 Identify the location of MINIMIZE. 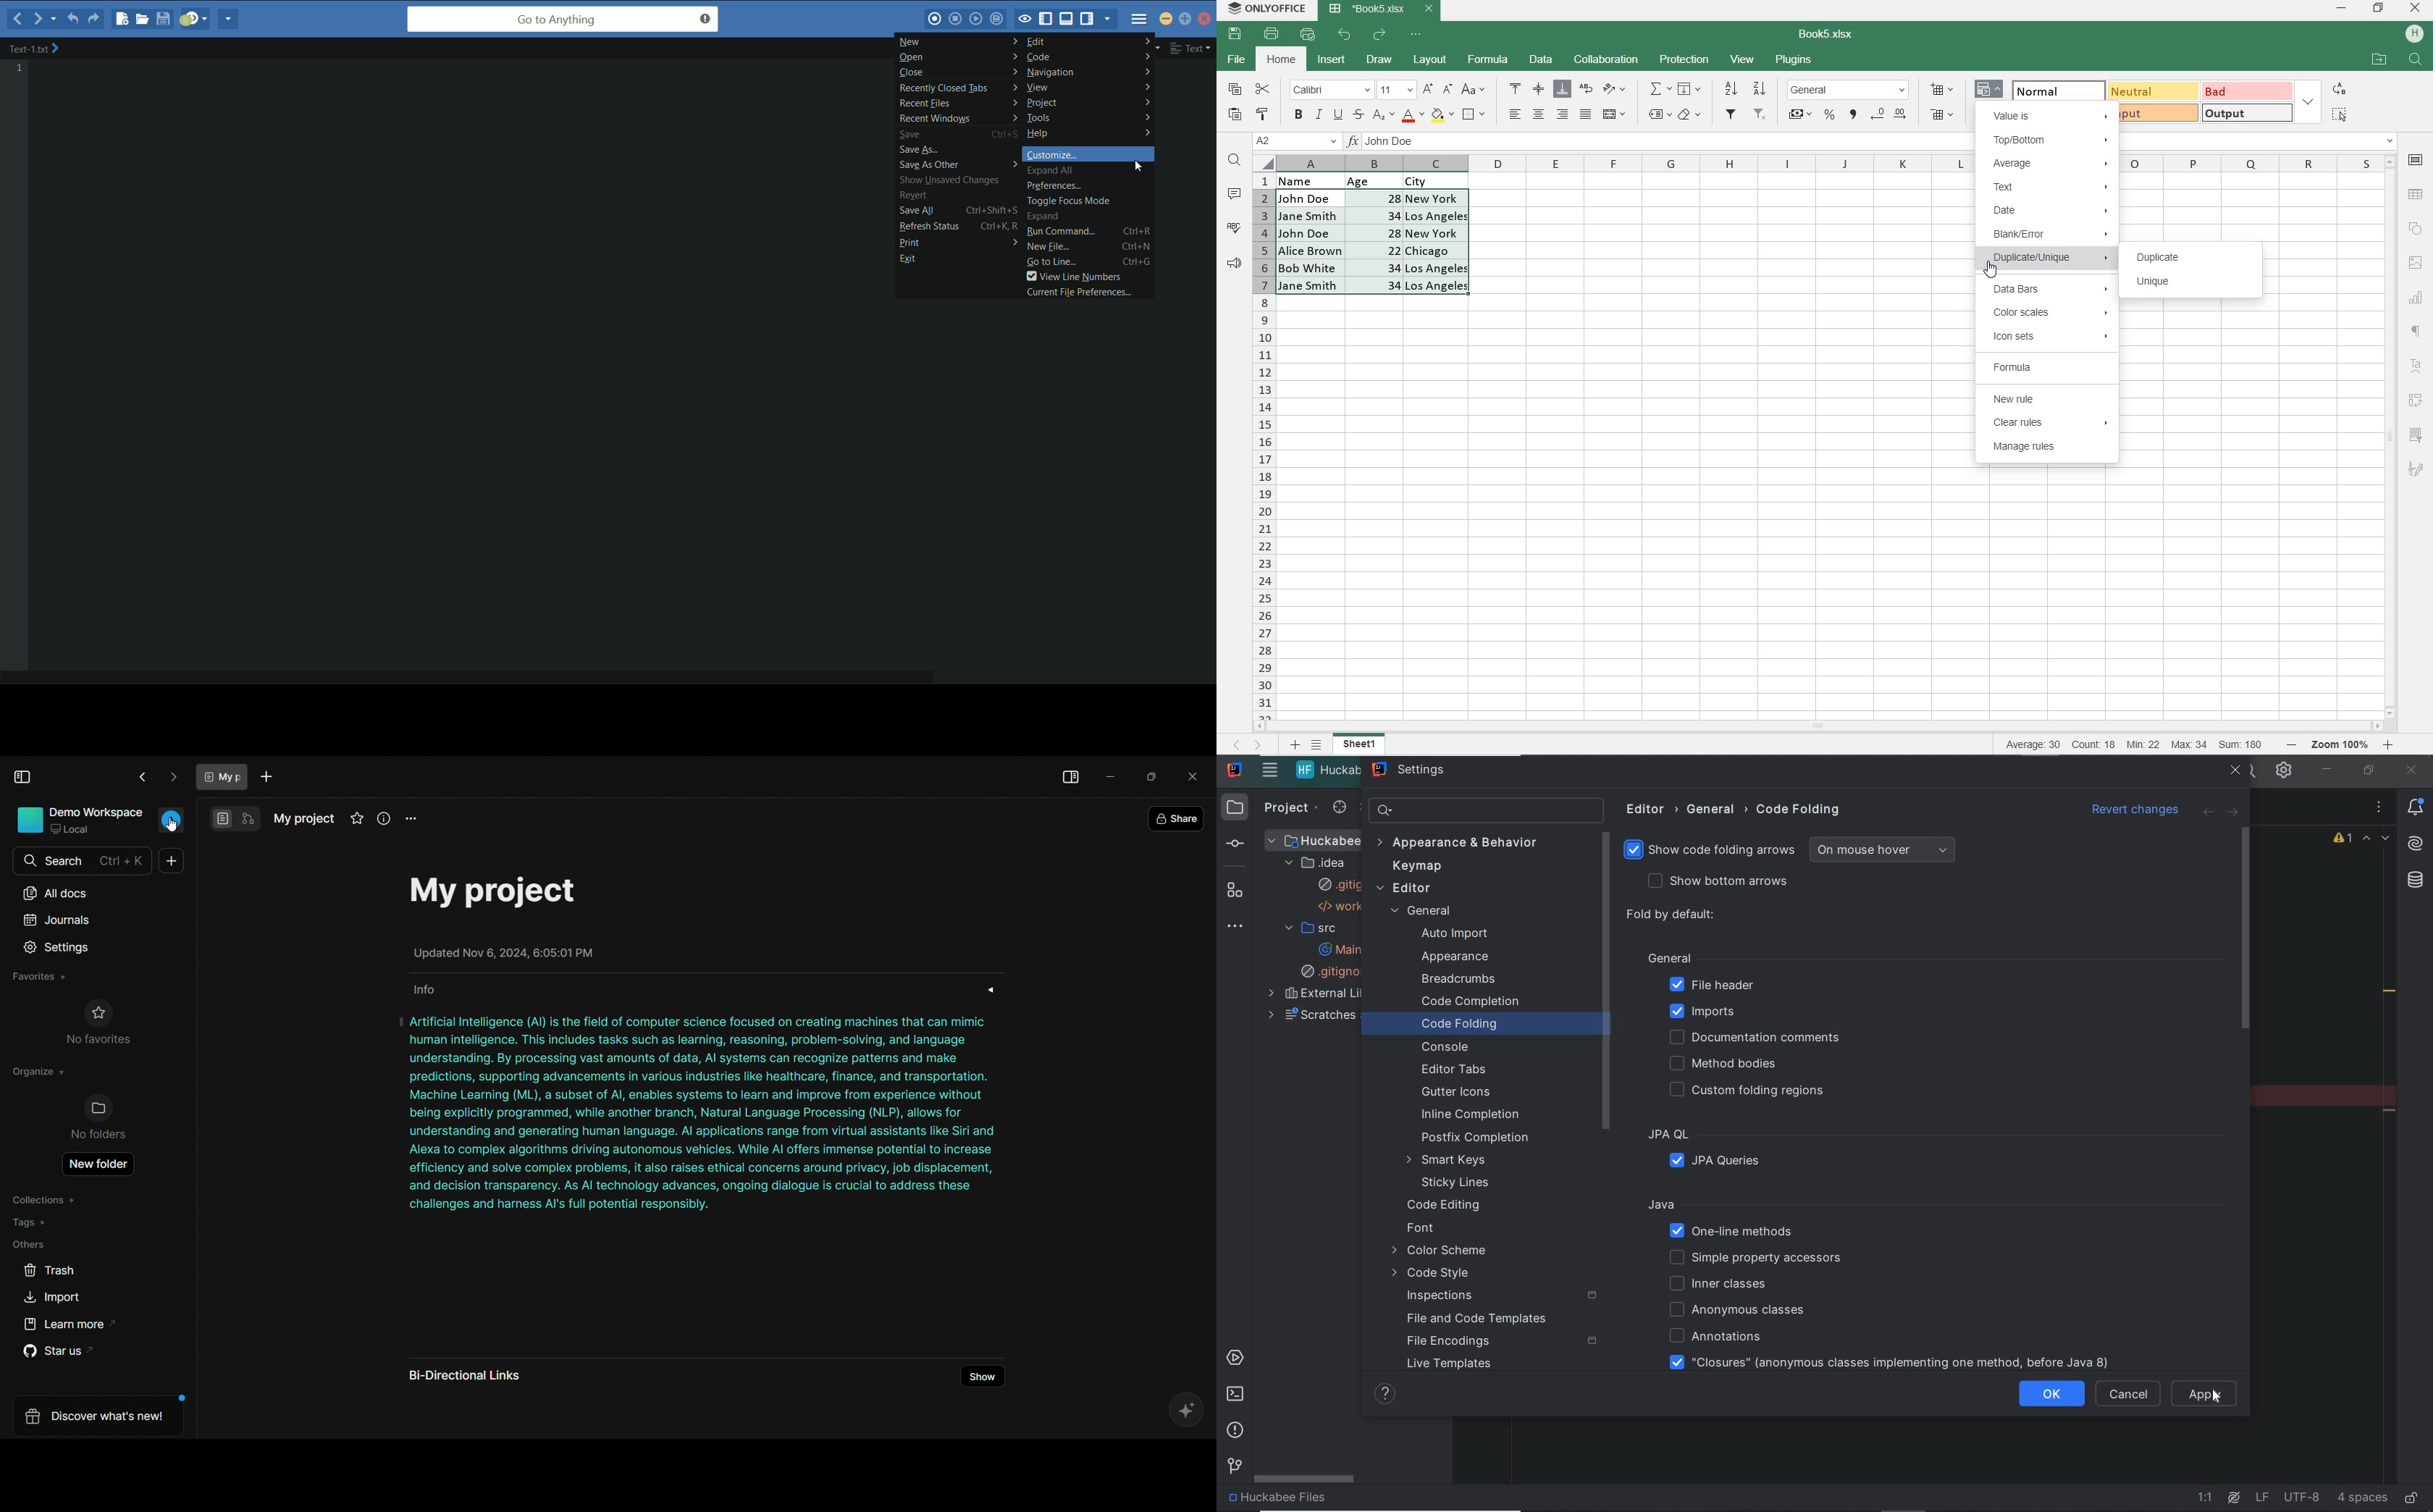
(2342, 9).